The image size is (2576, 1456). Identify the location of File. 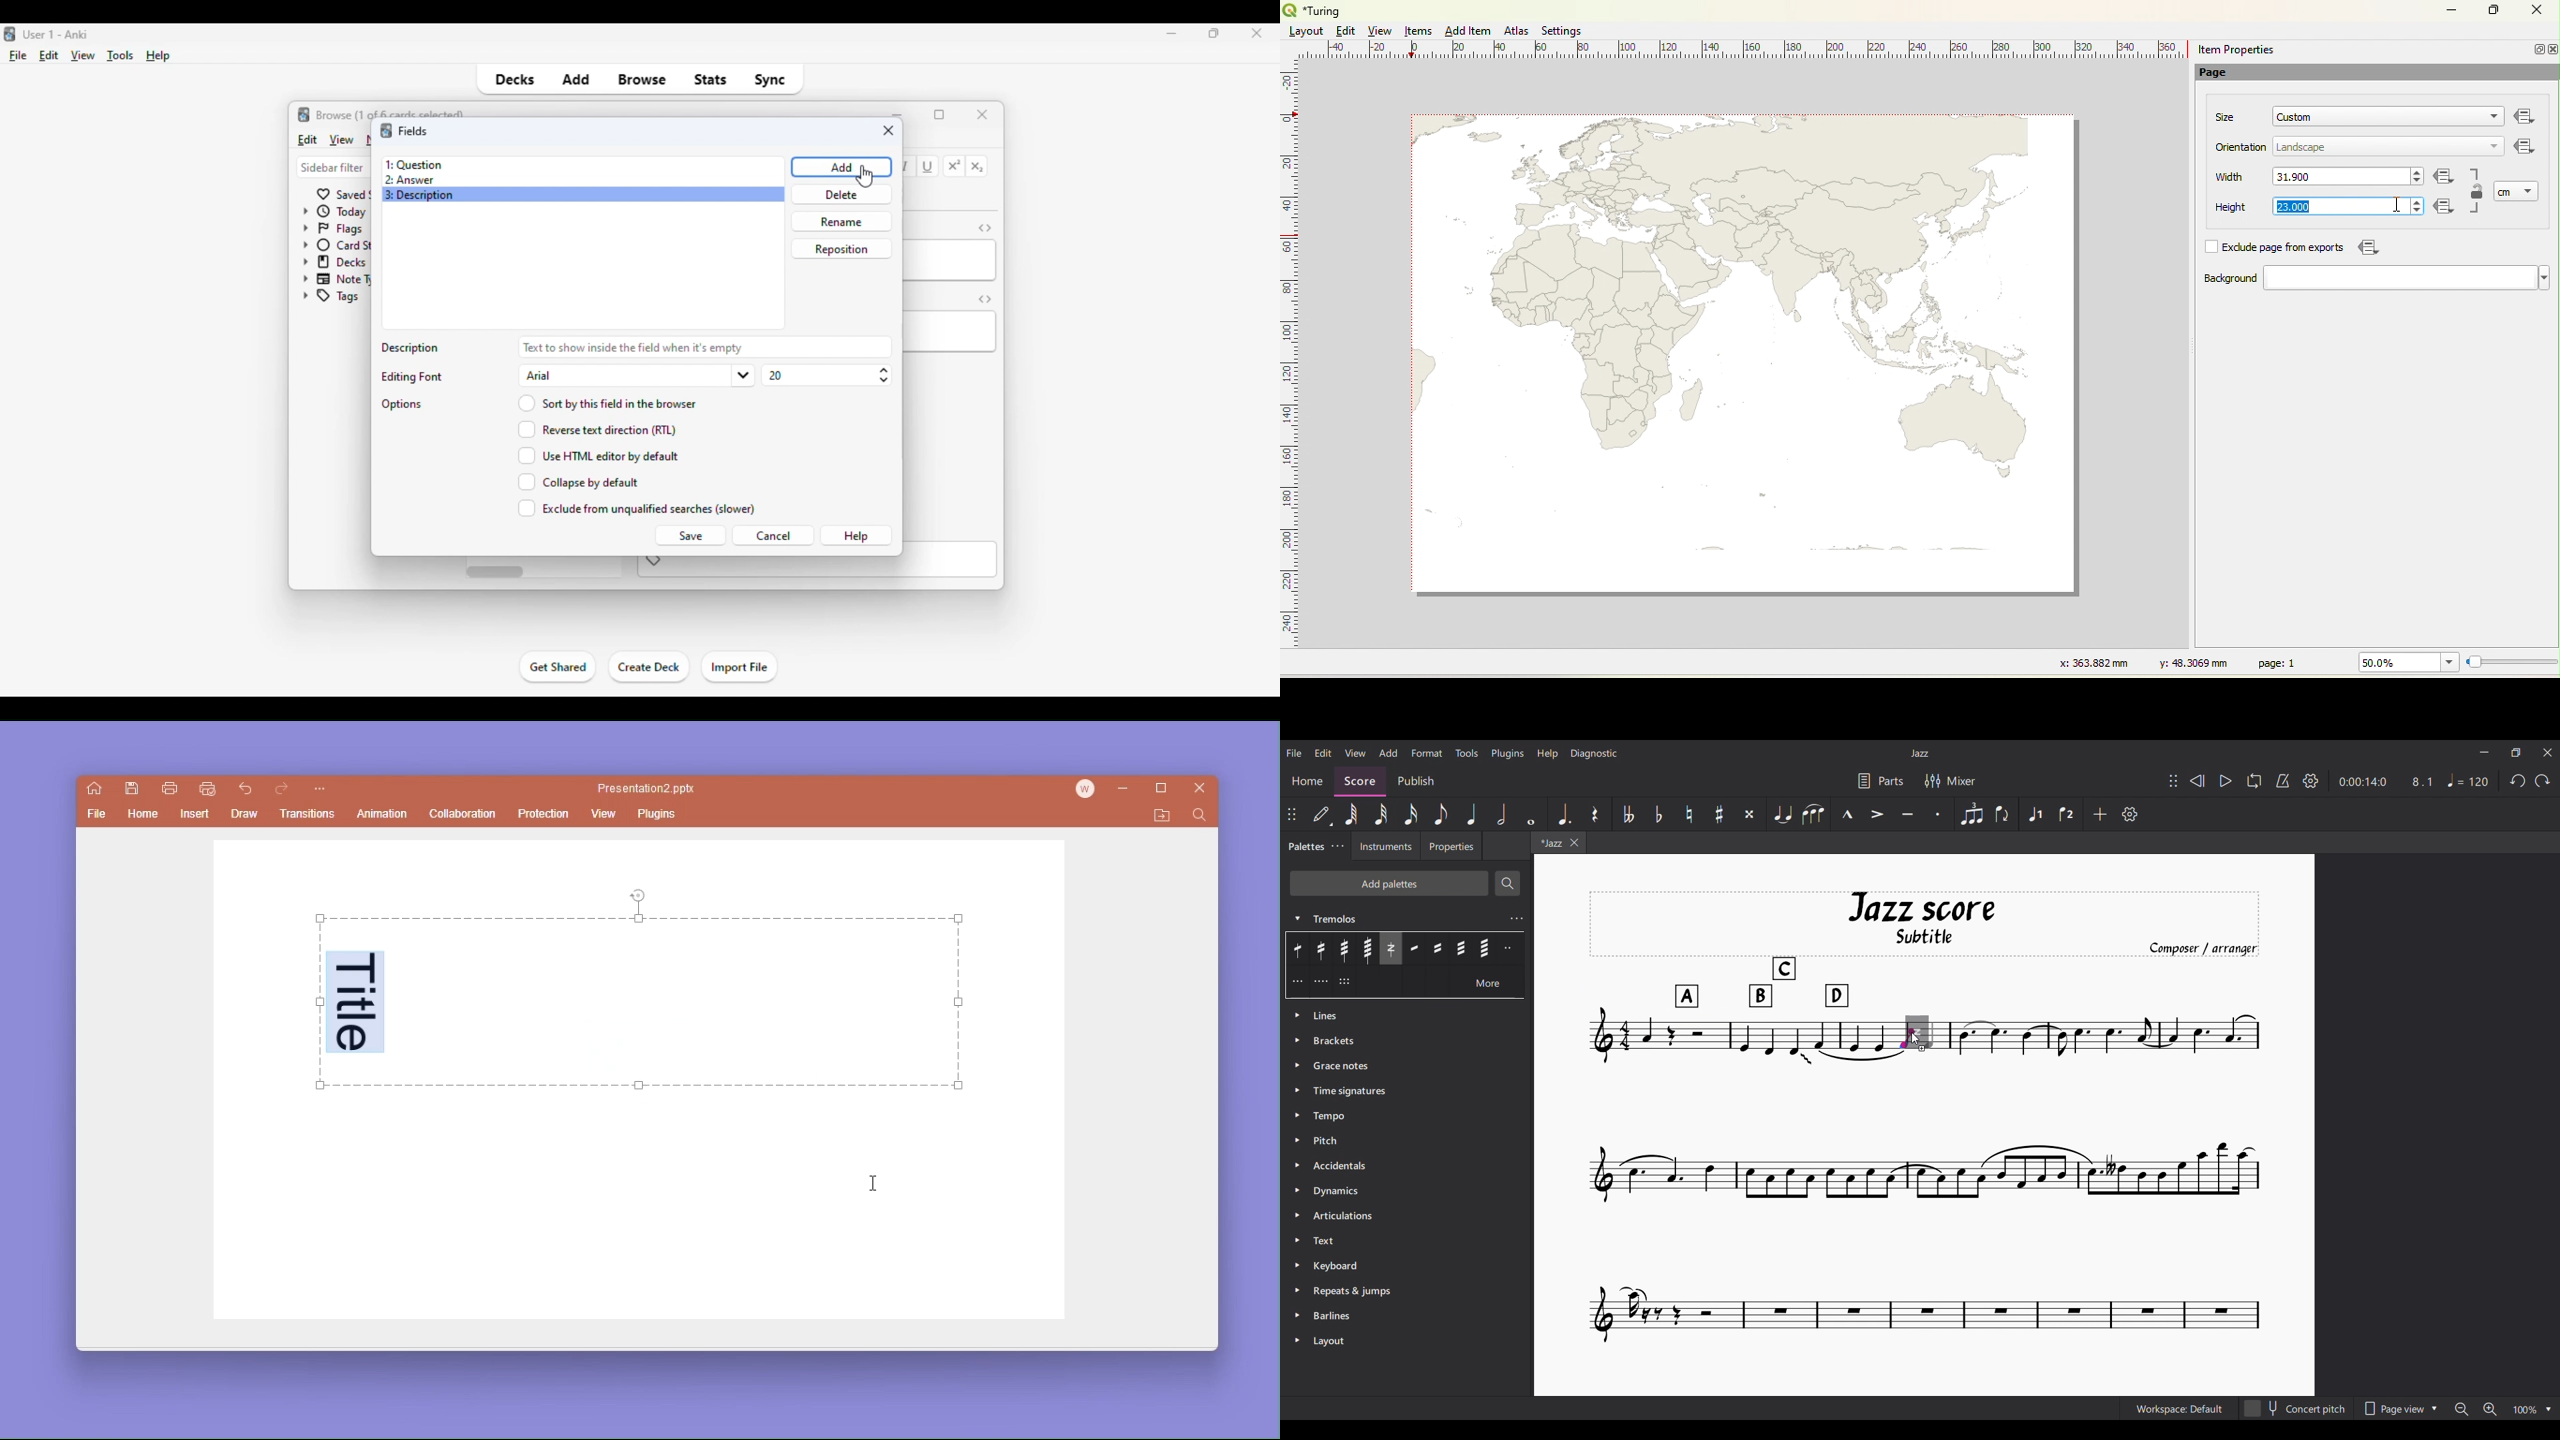
(1293, 753).